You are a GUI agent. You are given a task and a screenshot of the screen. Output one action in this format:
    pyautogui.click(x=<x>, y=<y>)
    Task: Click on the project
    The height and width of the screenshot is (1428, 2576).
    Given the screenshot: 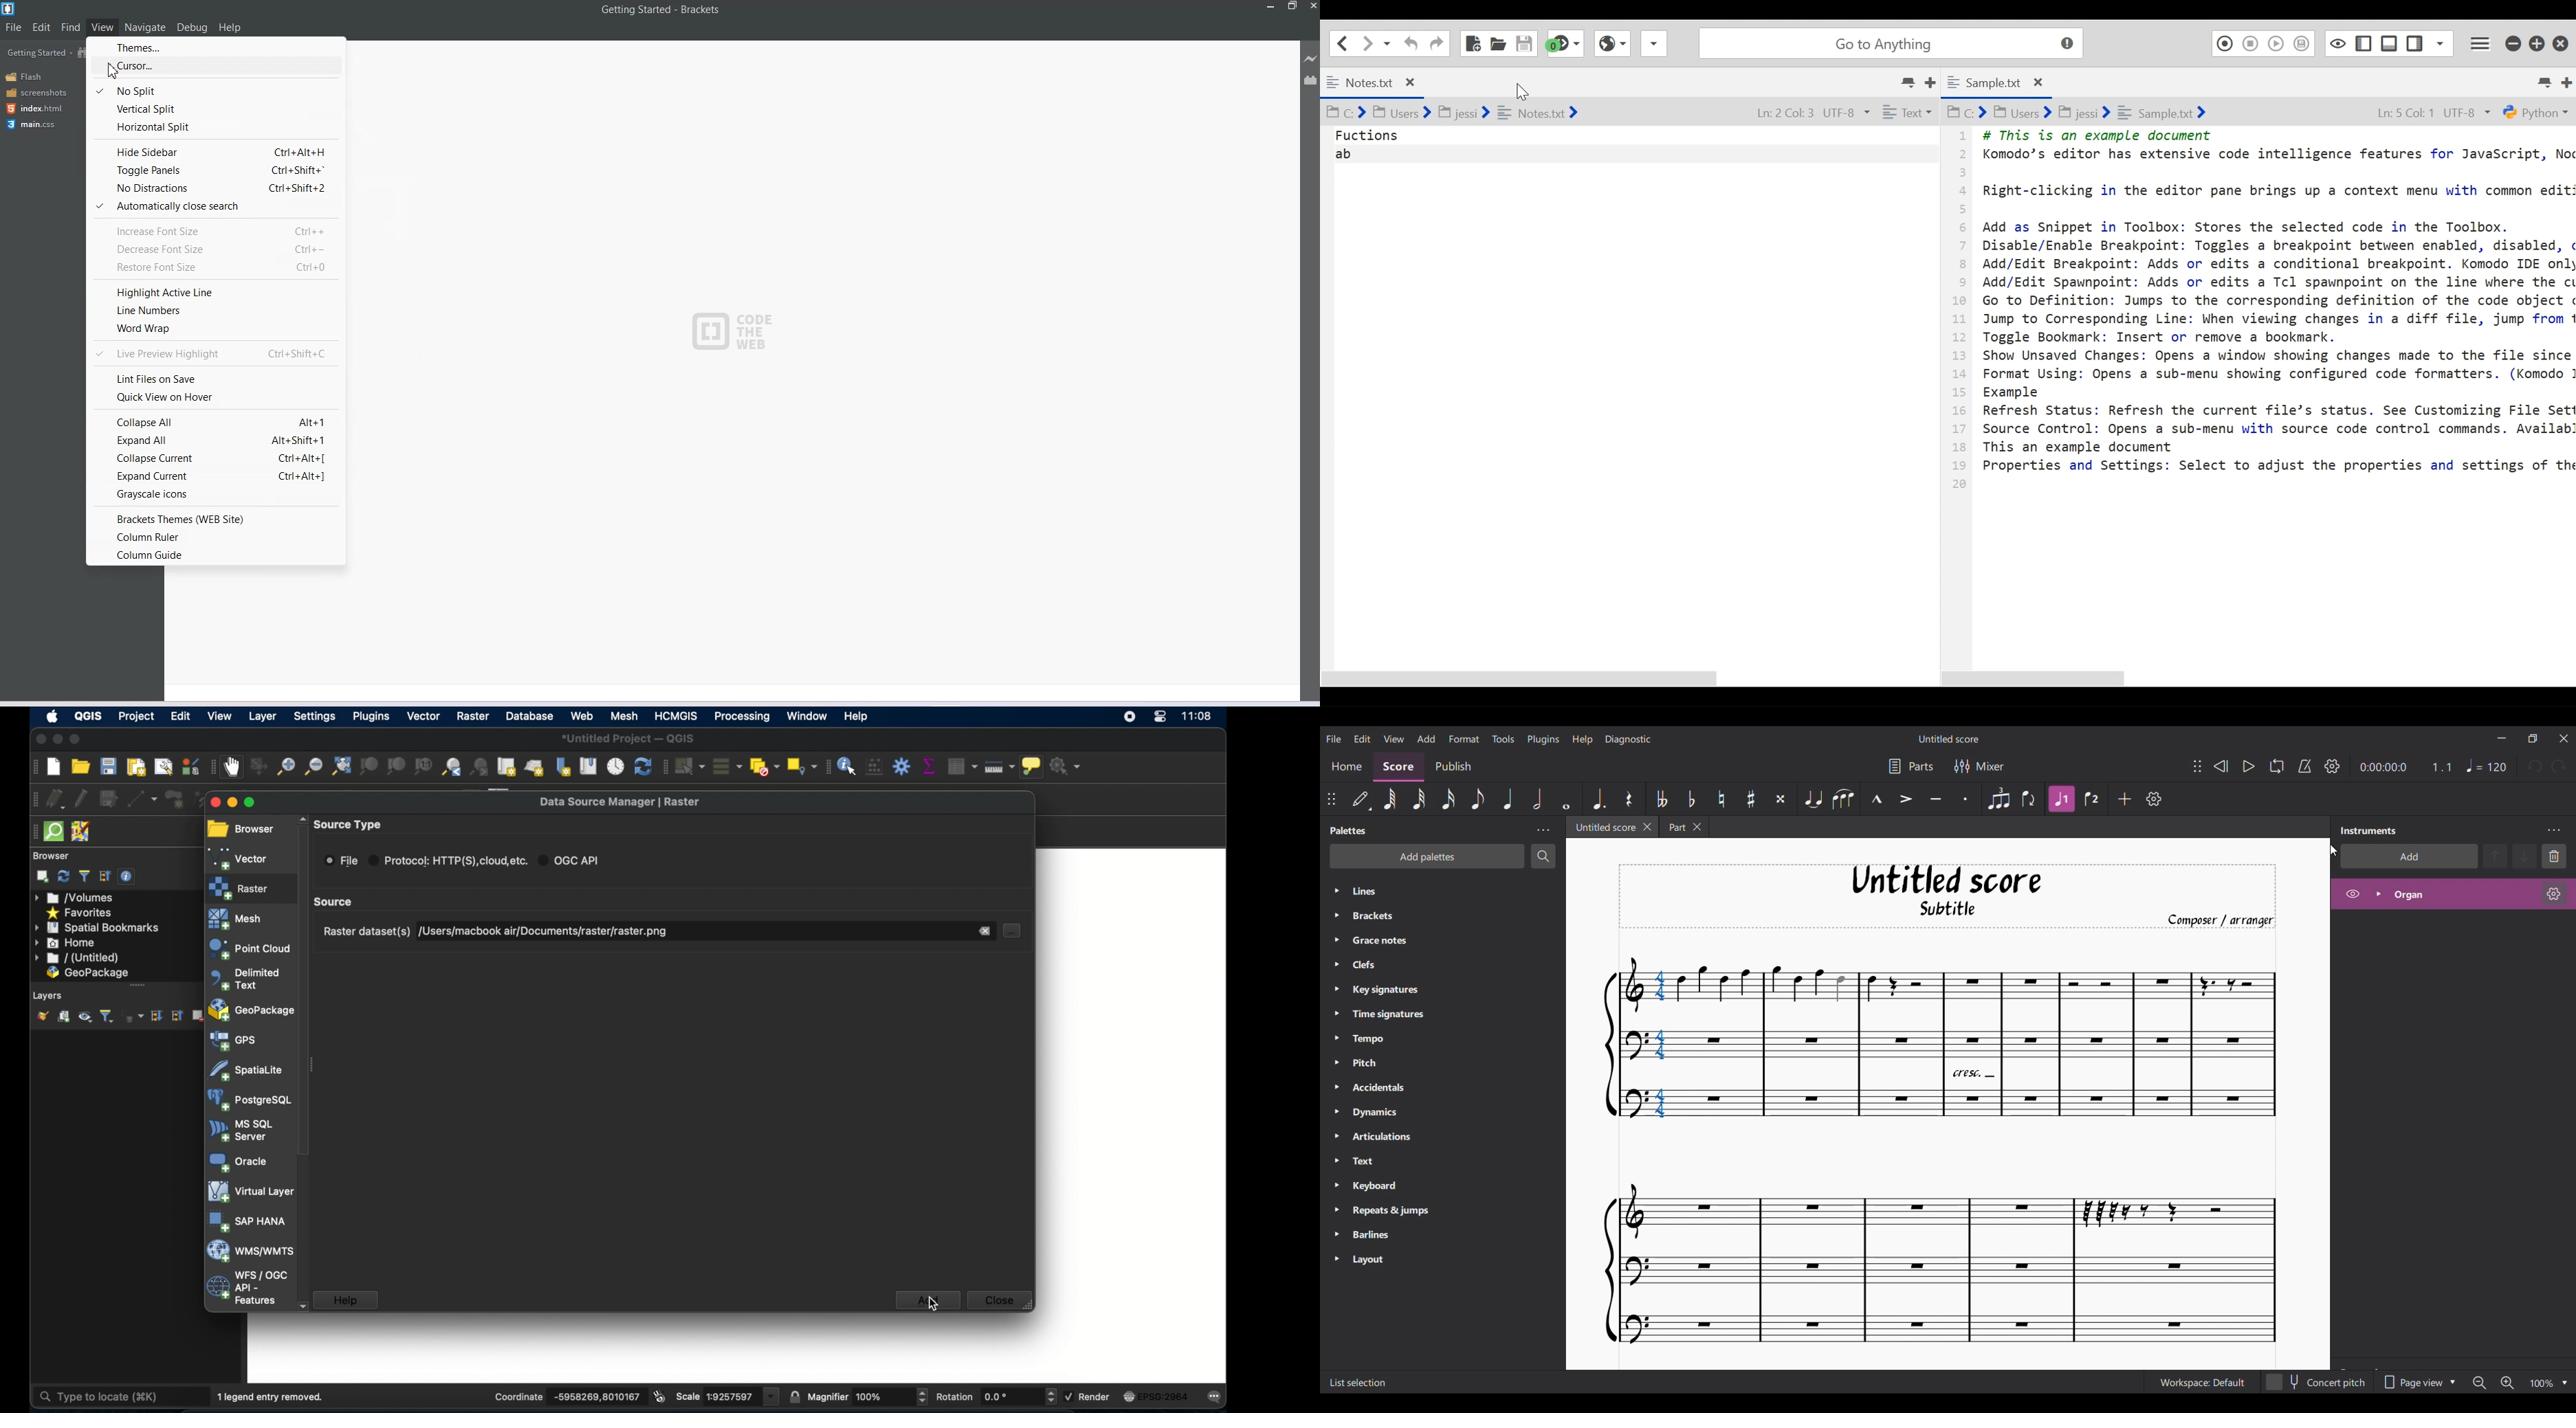 What is the action you would take?
    pyautogui.click(x=137, y=716)
    